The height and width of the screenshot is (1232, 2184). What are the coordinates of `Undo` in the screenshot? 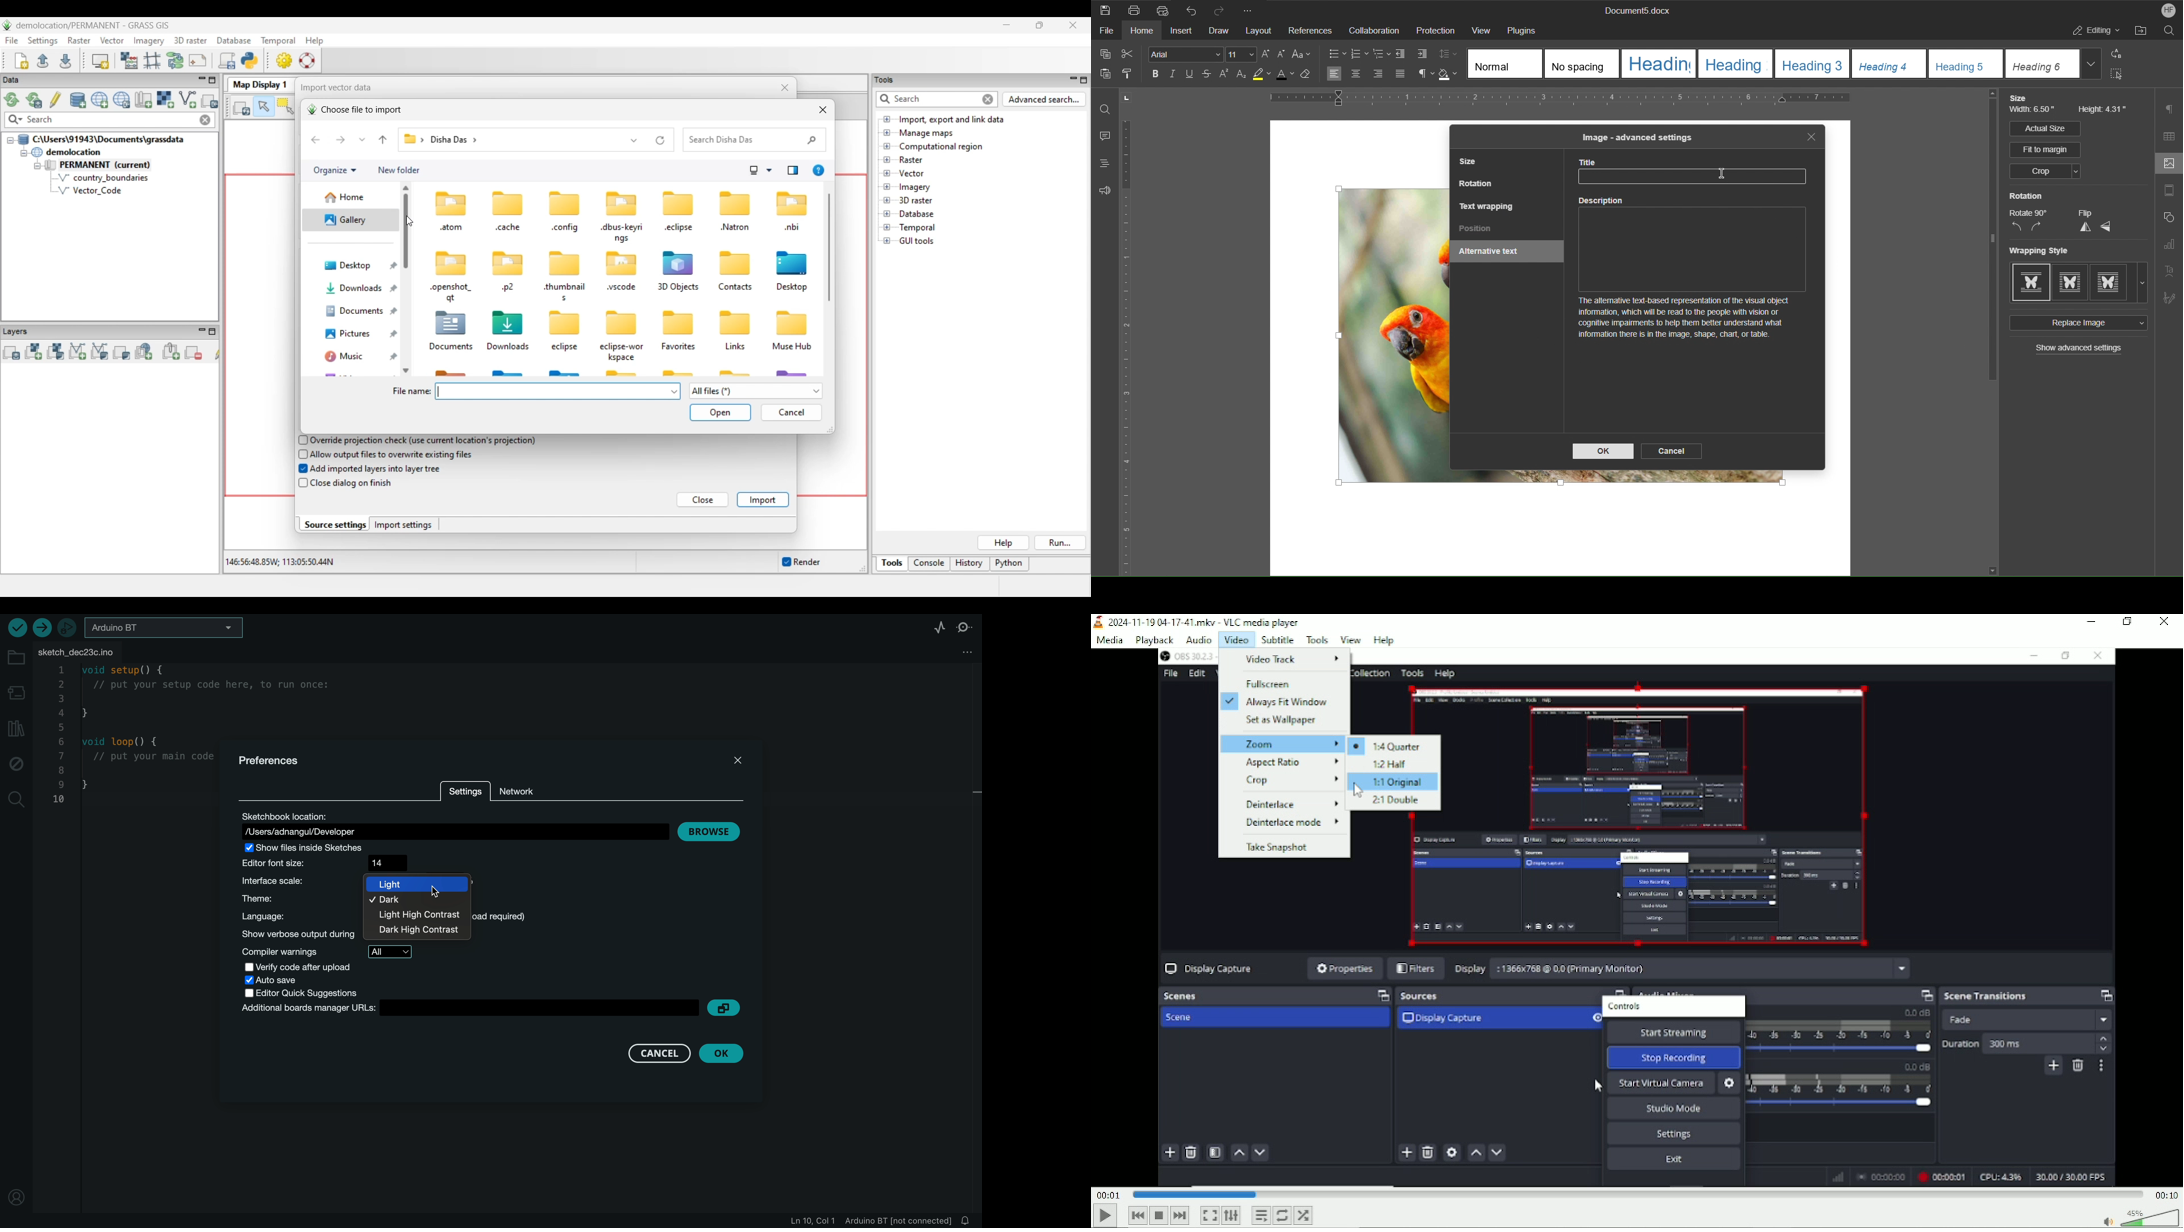 It's located at (1191, 10).